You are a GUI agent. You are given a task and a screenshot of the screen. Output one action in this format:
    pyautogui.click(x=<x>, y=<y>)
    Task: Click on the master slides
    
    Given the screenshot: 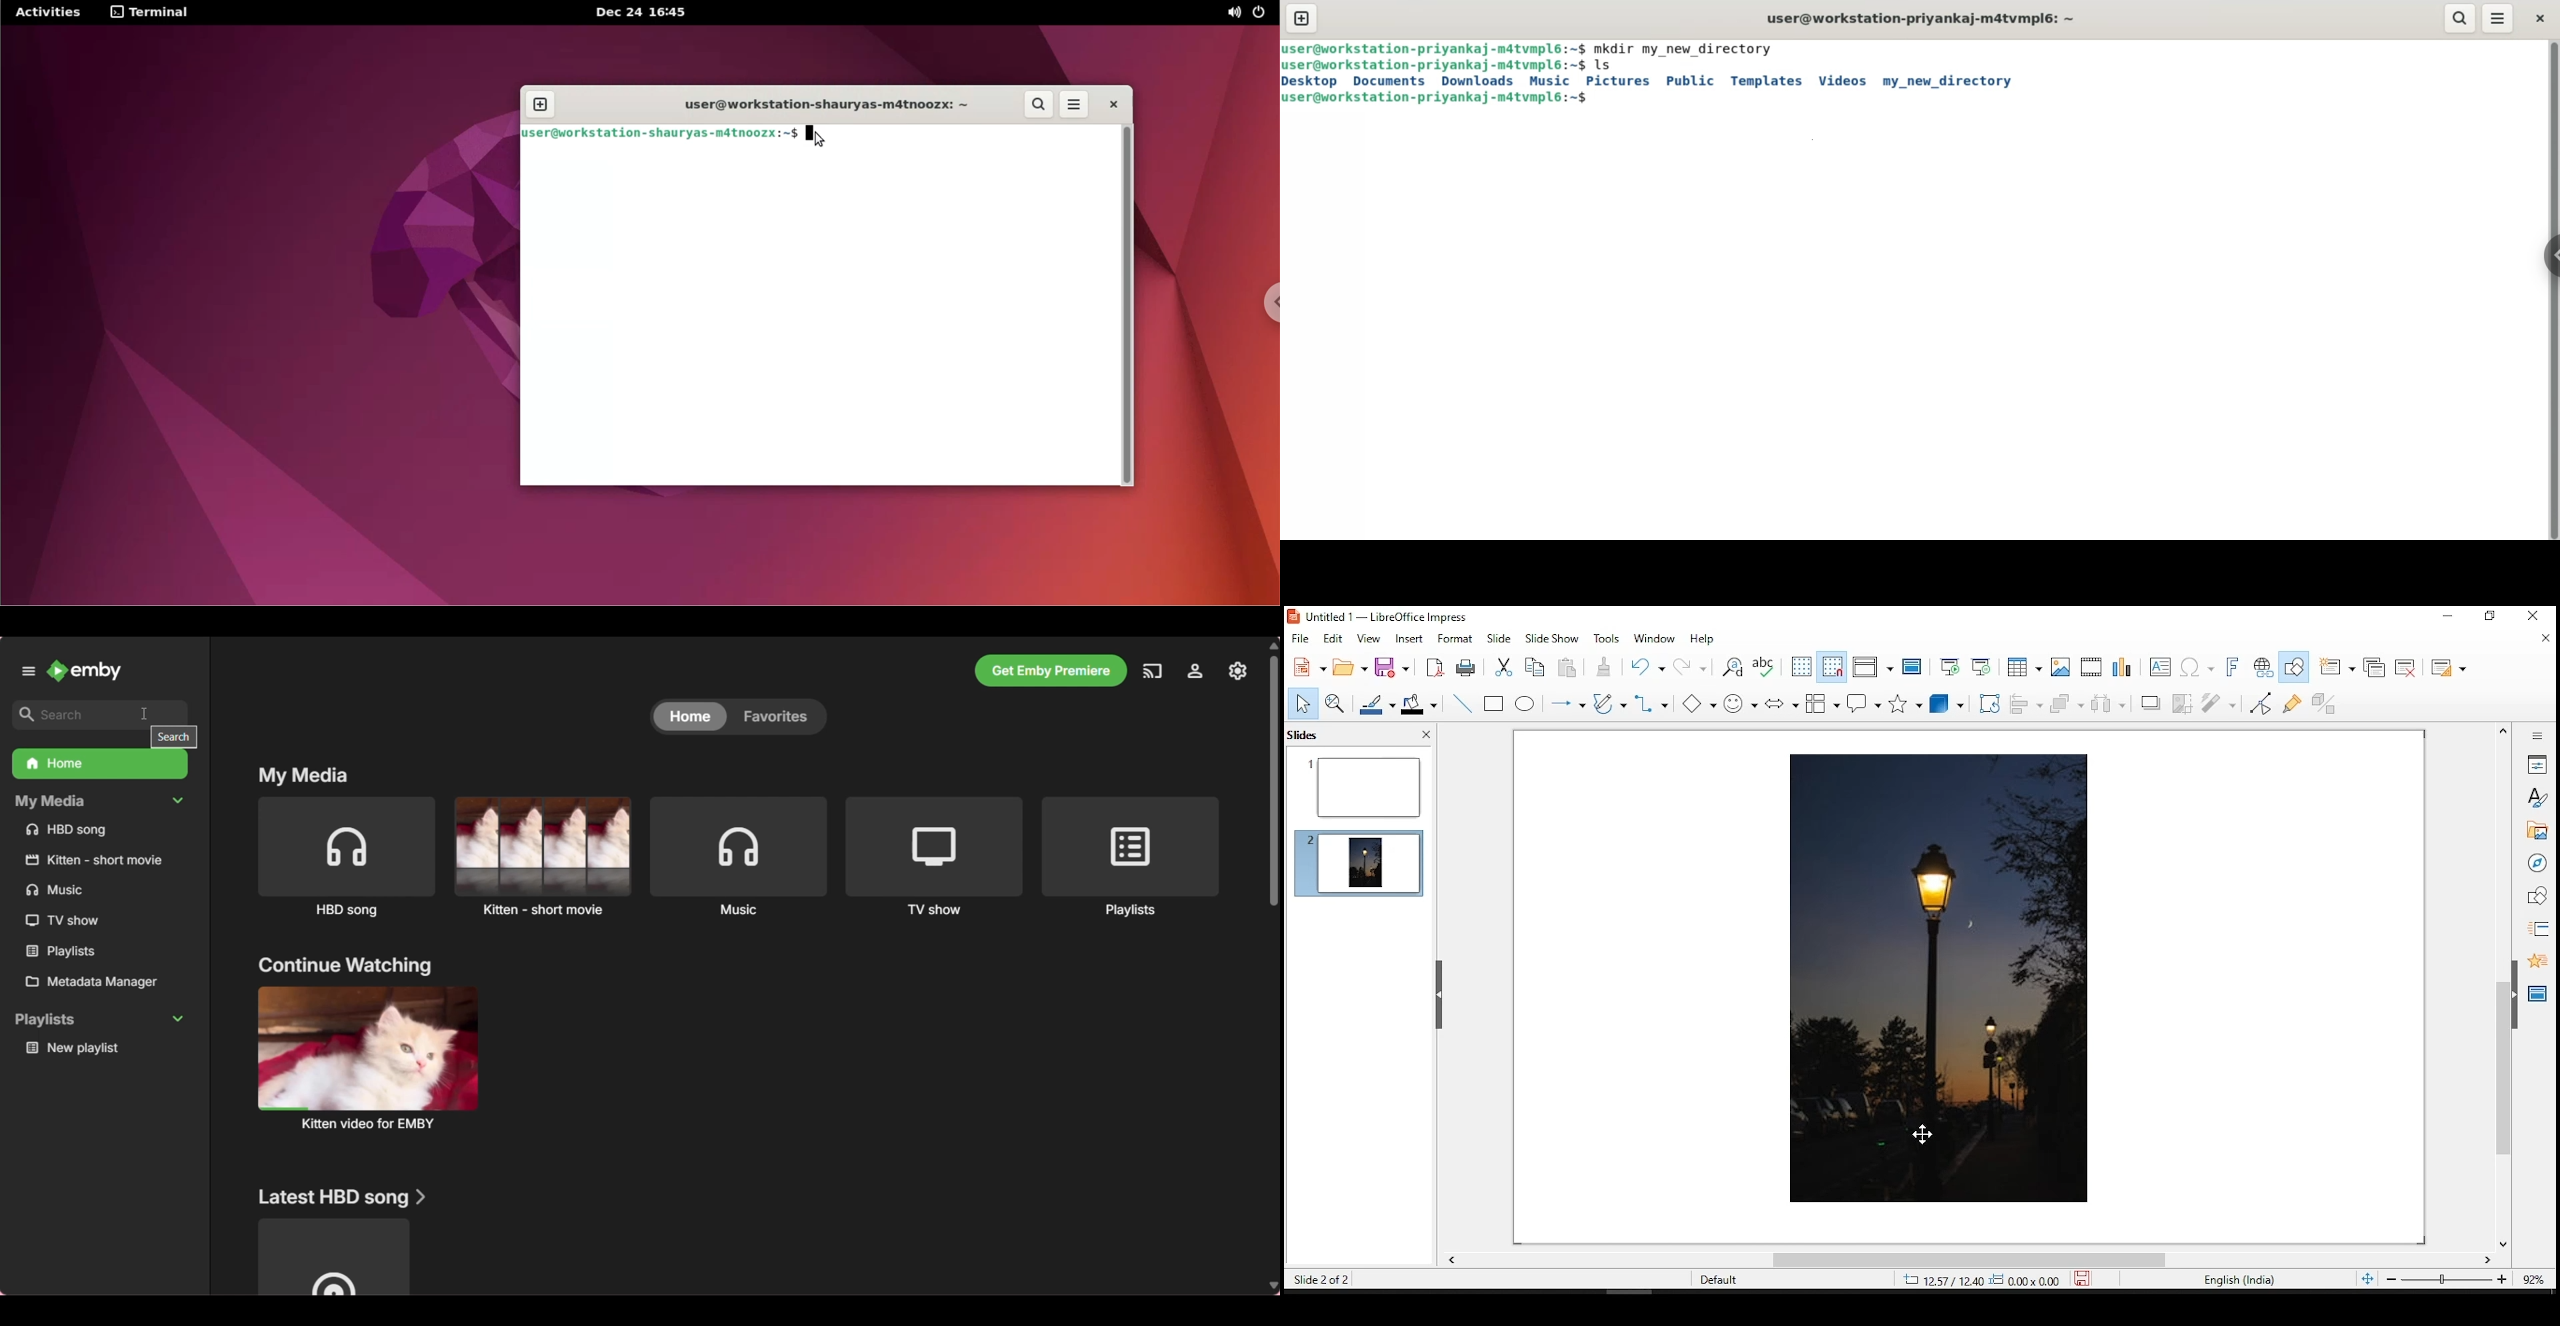 What is the action you would take?
    pyautogui.click(x=2539, y=993)
    